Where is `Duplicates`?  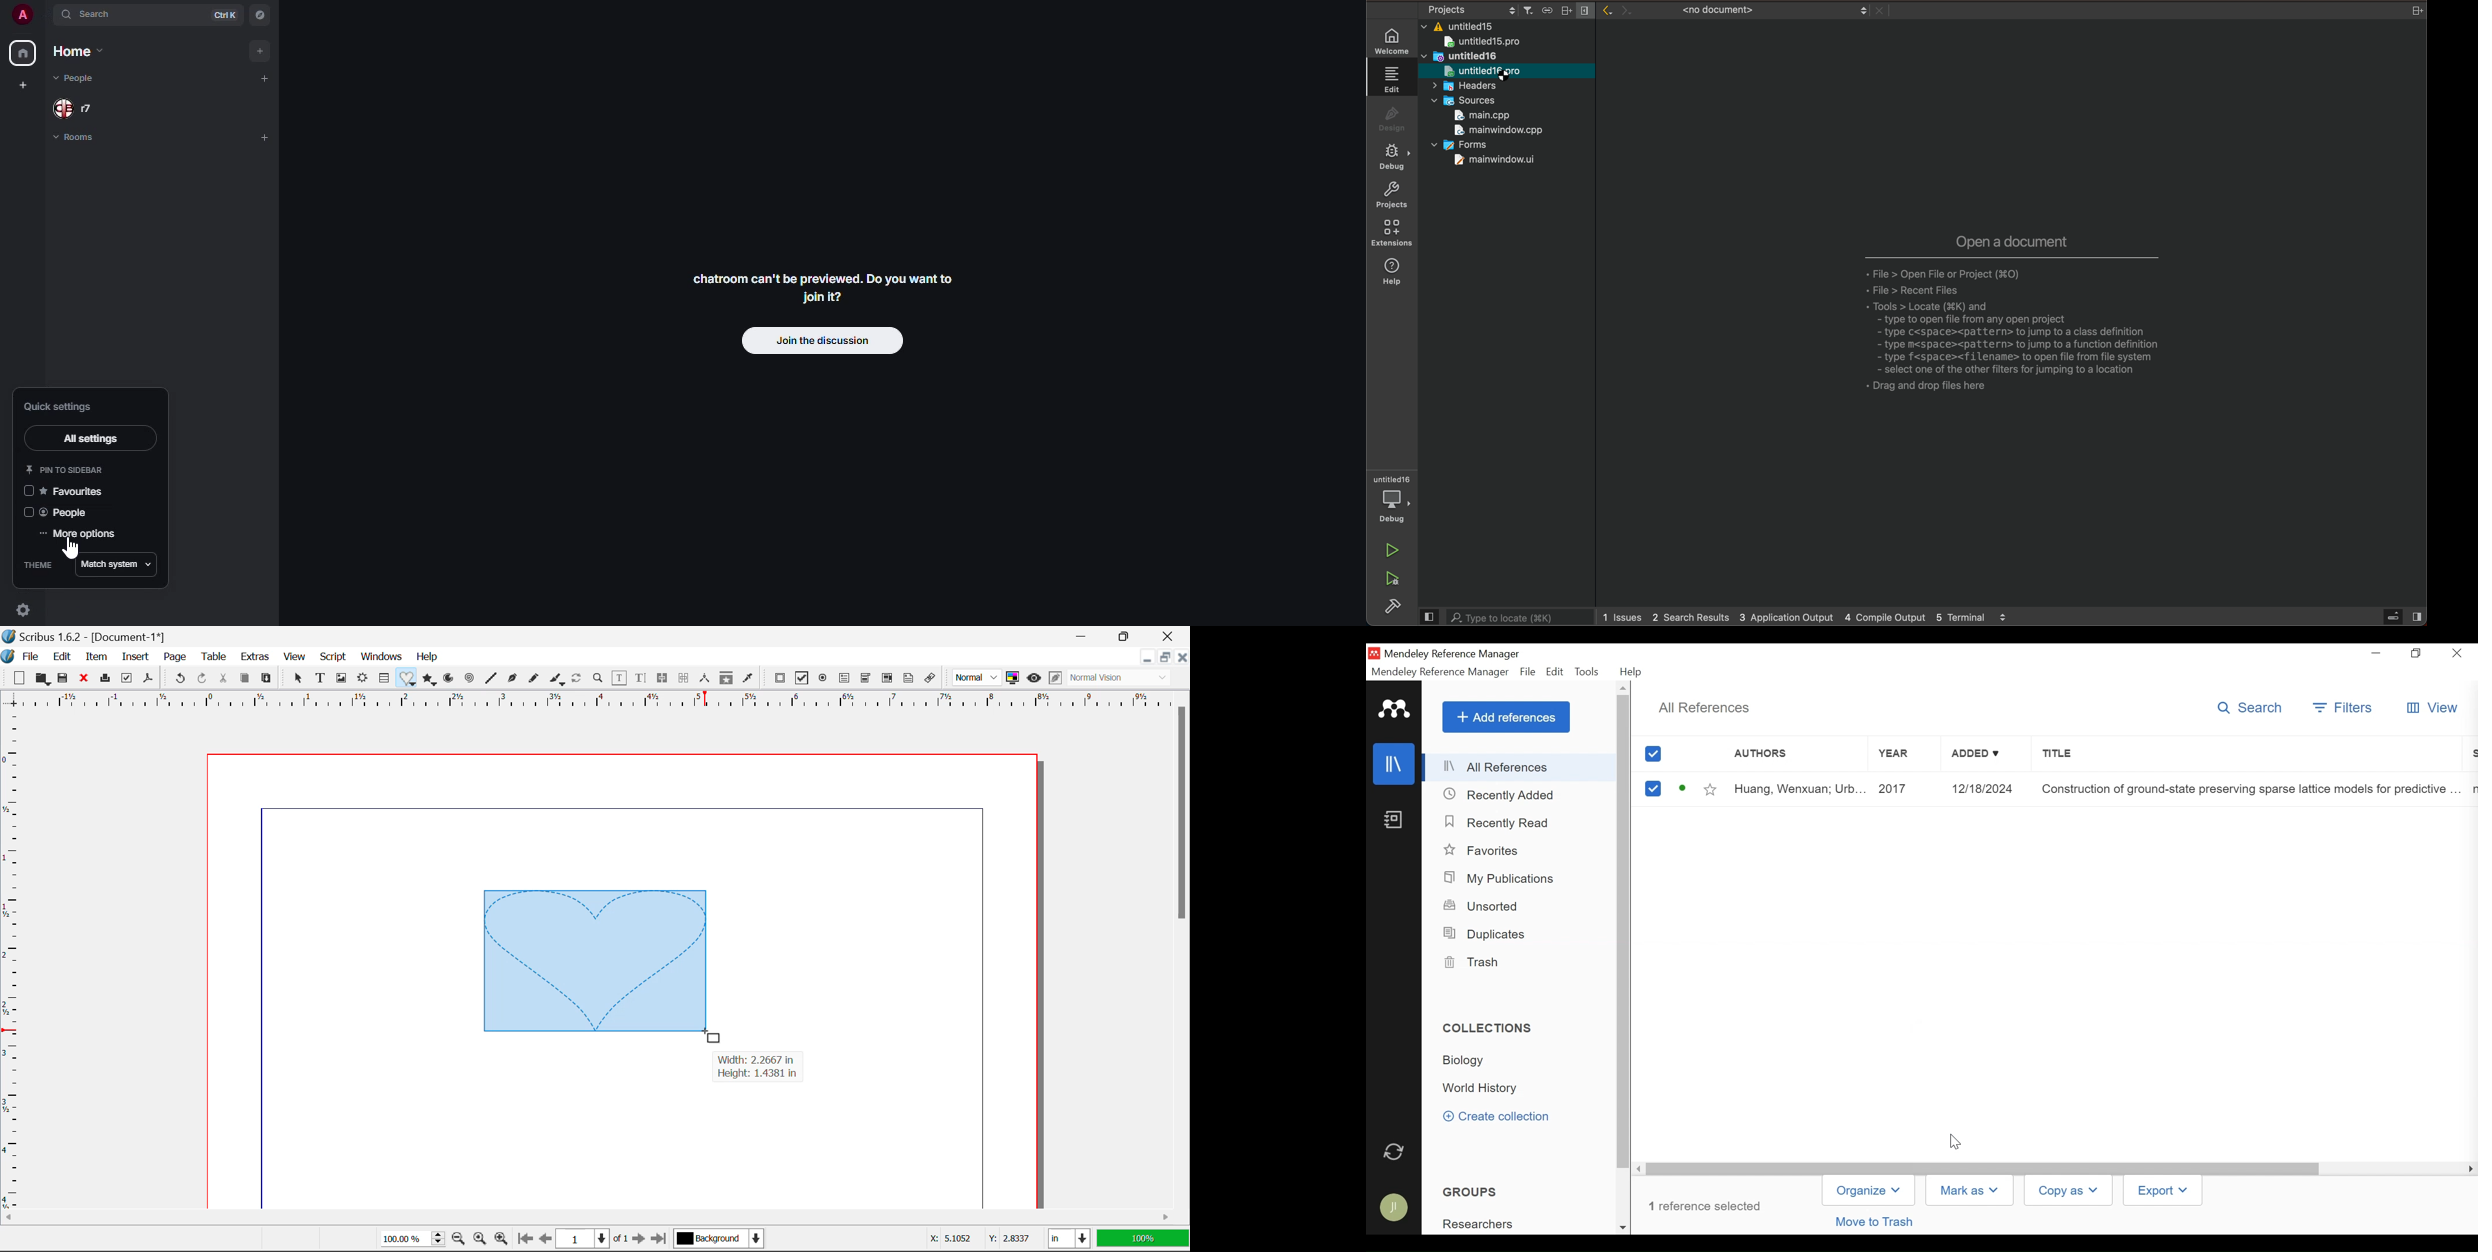 Duplicates is located at coordinates (1486, 934).